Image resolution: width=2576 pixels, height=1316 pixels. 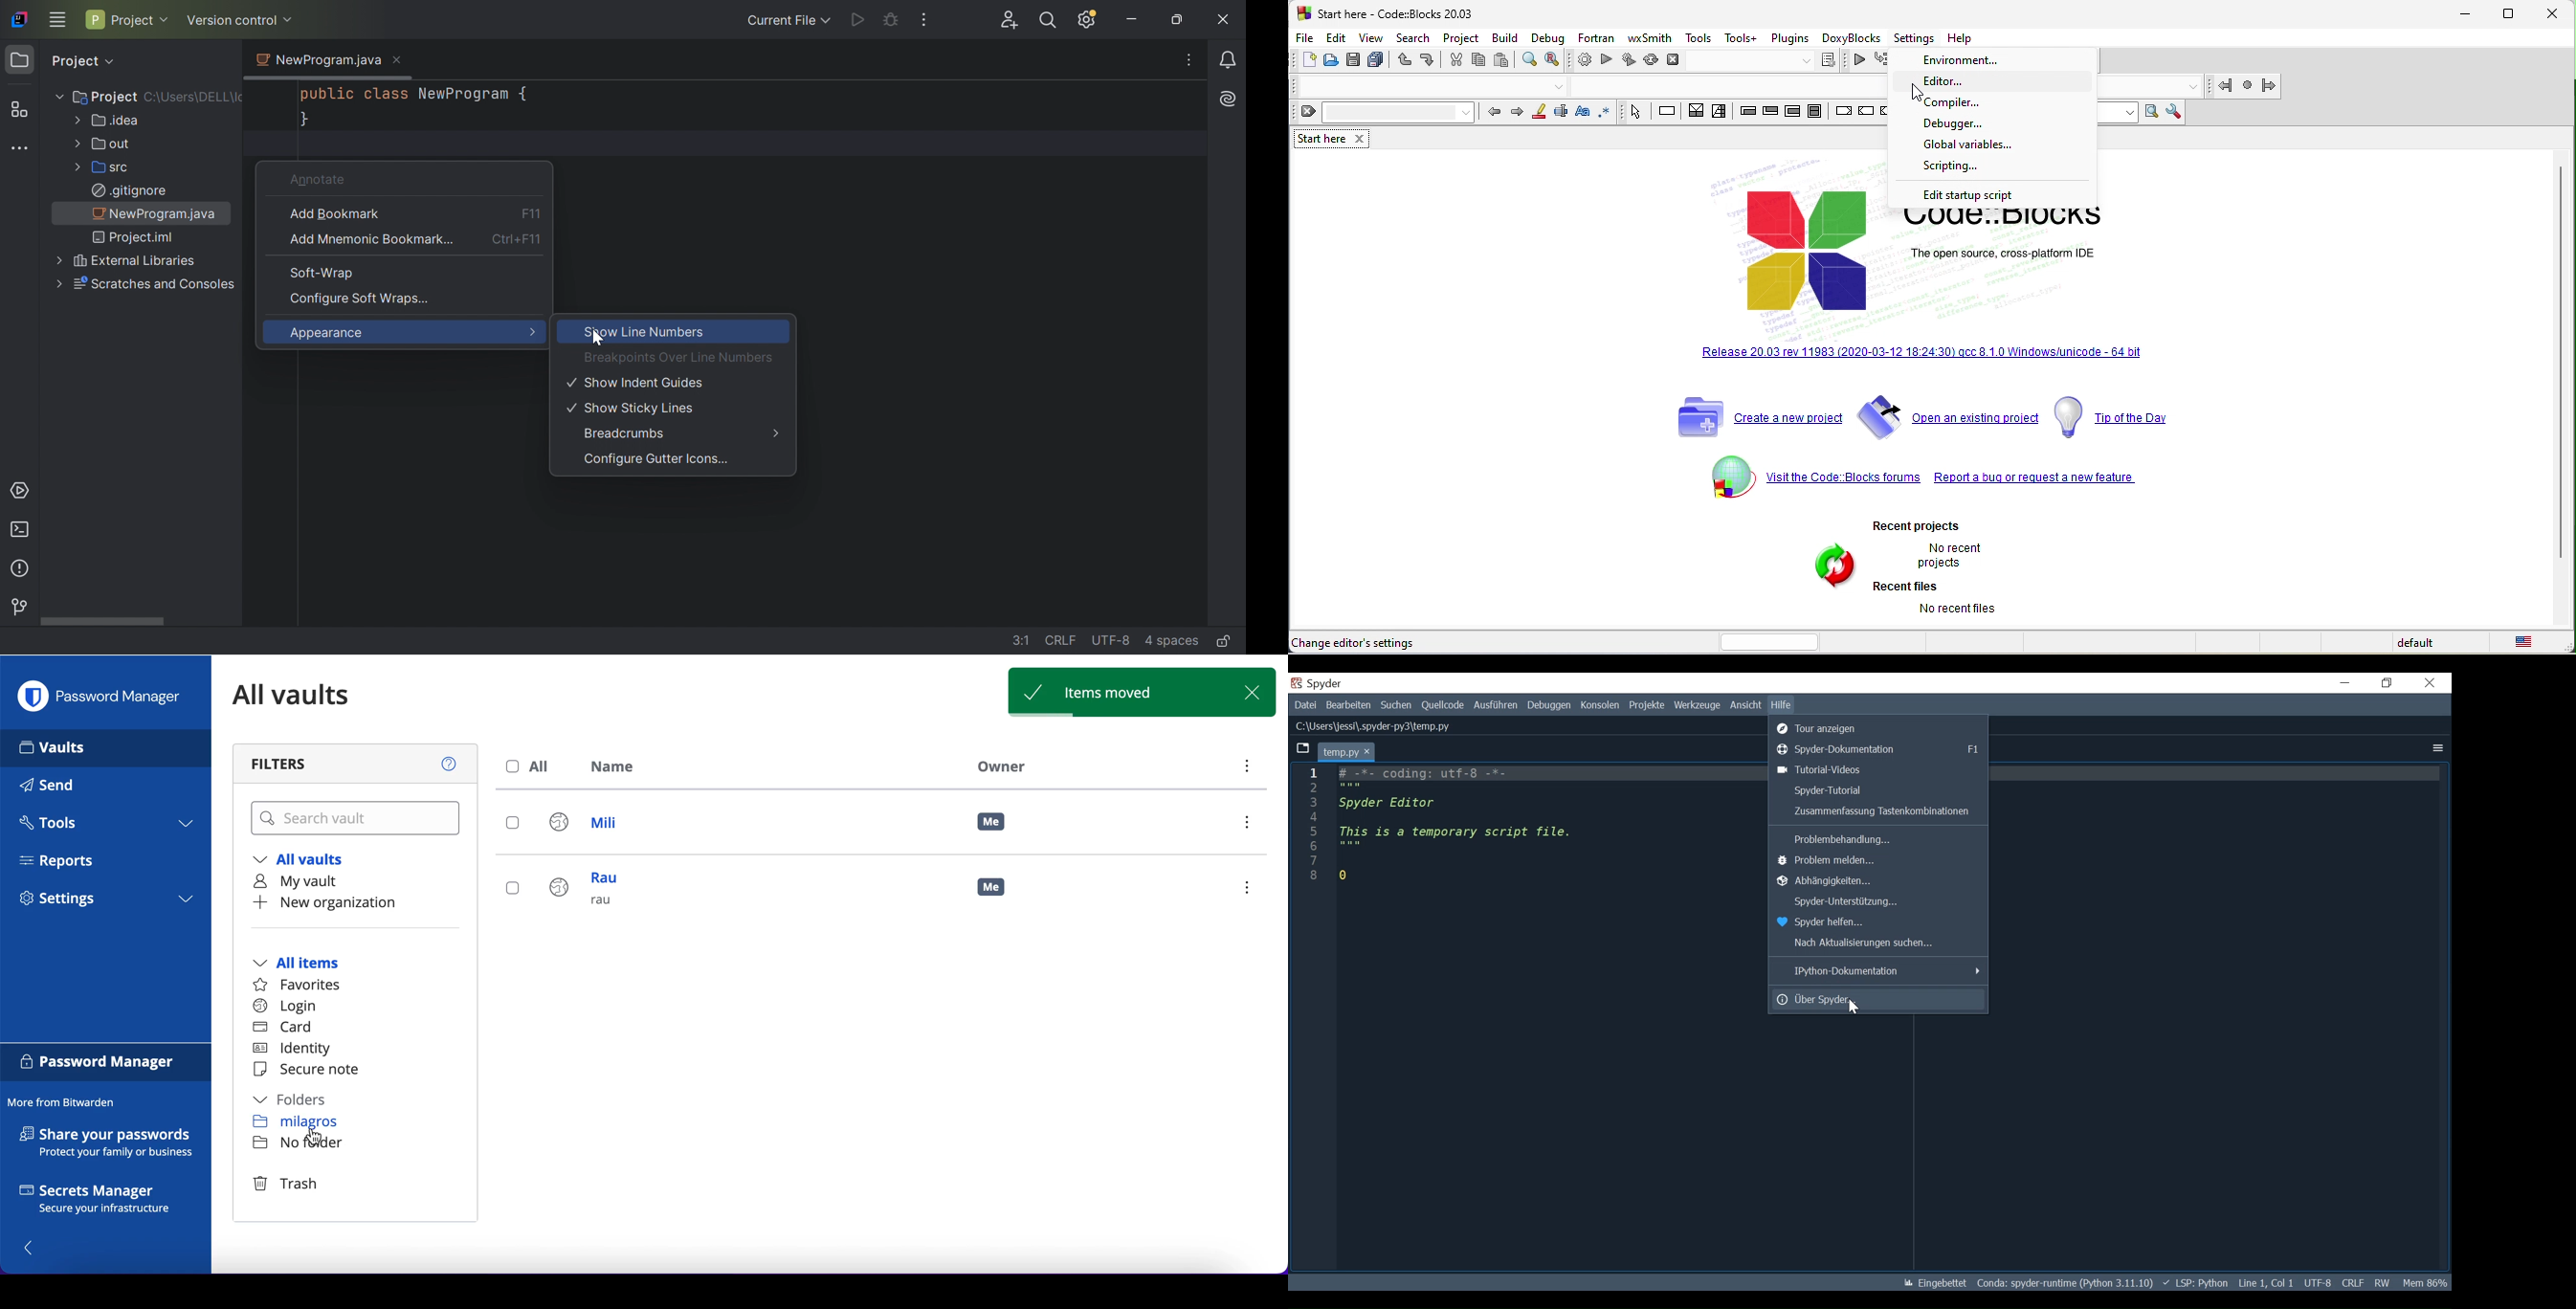 I want to click on use regex, so click(x=1610, y=112).